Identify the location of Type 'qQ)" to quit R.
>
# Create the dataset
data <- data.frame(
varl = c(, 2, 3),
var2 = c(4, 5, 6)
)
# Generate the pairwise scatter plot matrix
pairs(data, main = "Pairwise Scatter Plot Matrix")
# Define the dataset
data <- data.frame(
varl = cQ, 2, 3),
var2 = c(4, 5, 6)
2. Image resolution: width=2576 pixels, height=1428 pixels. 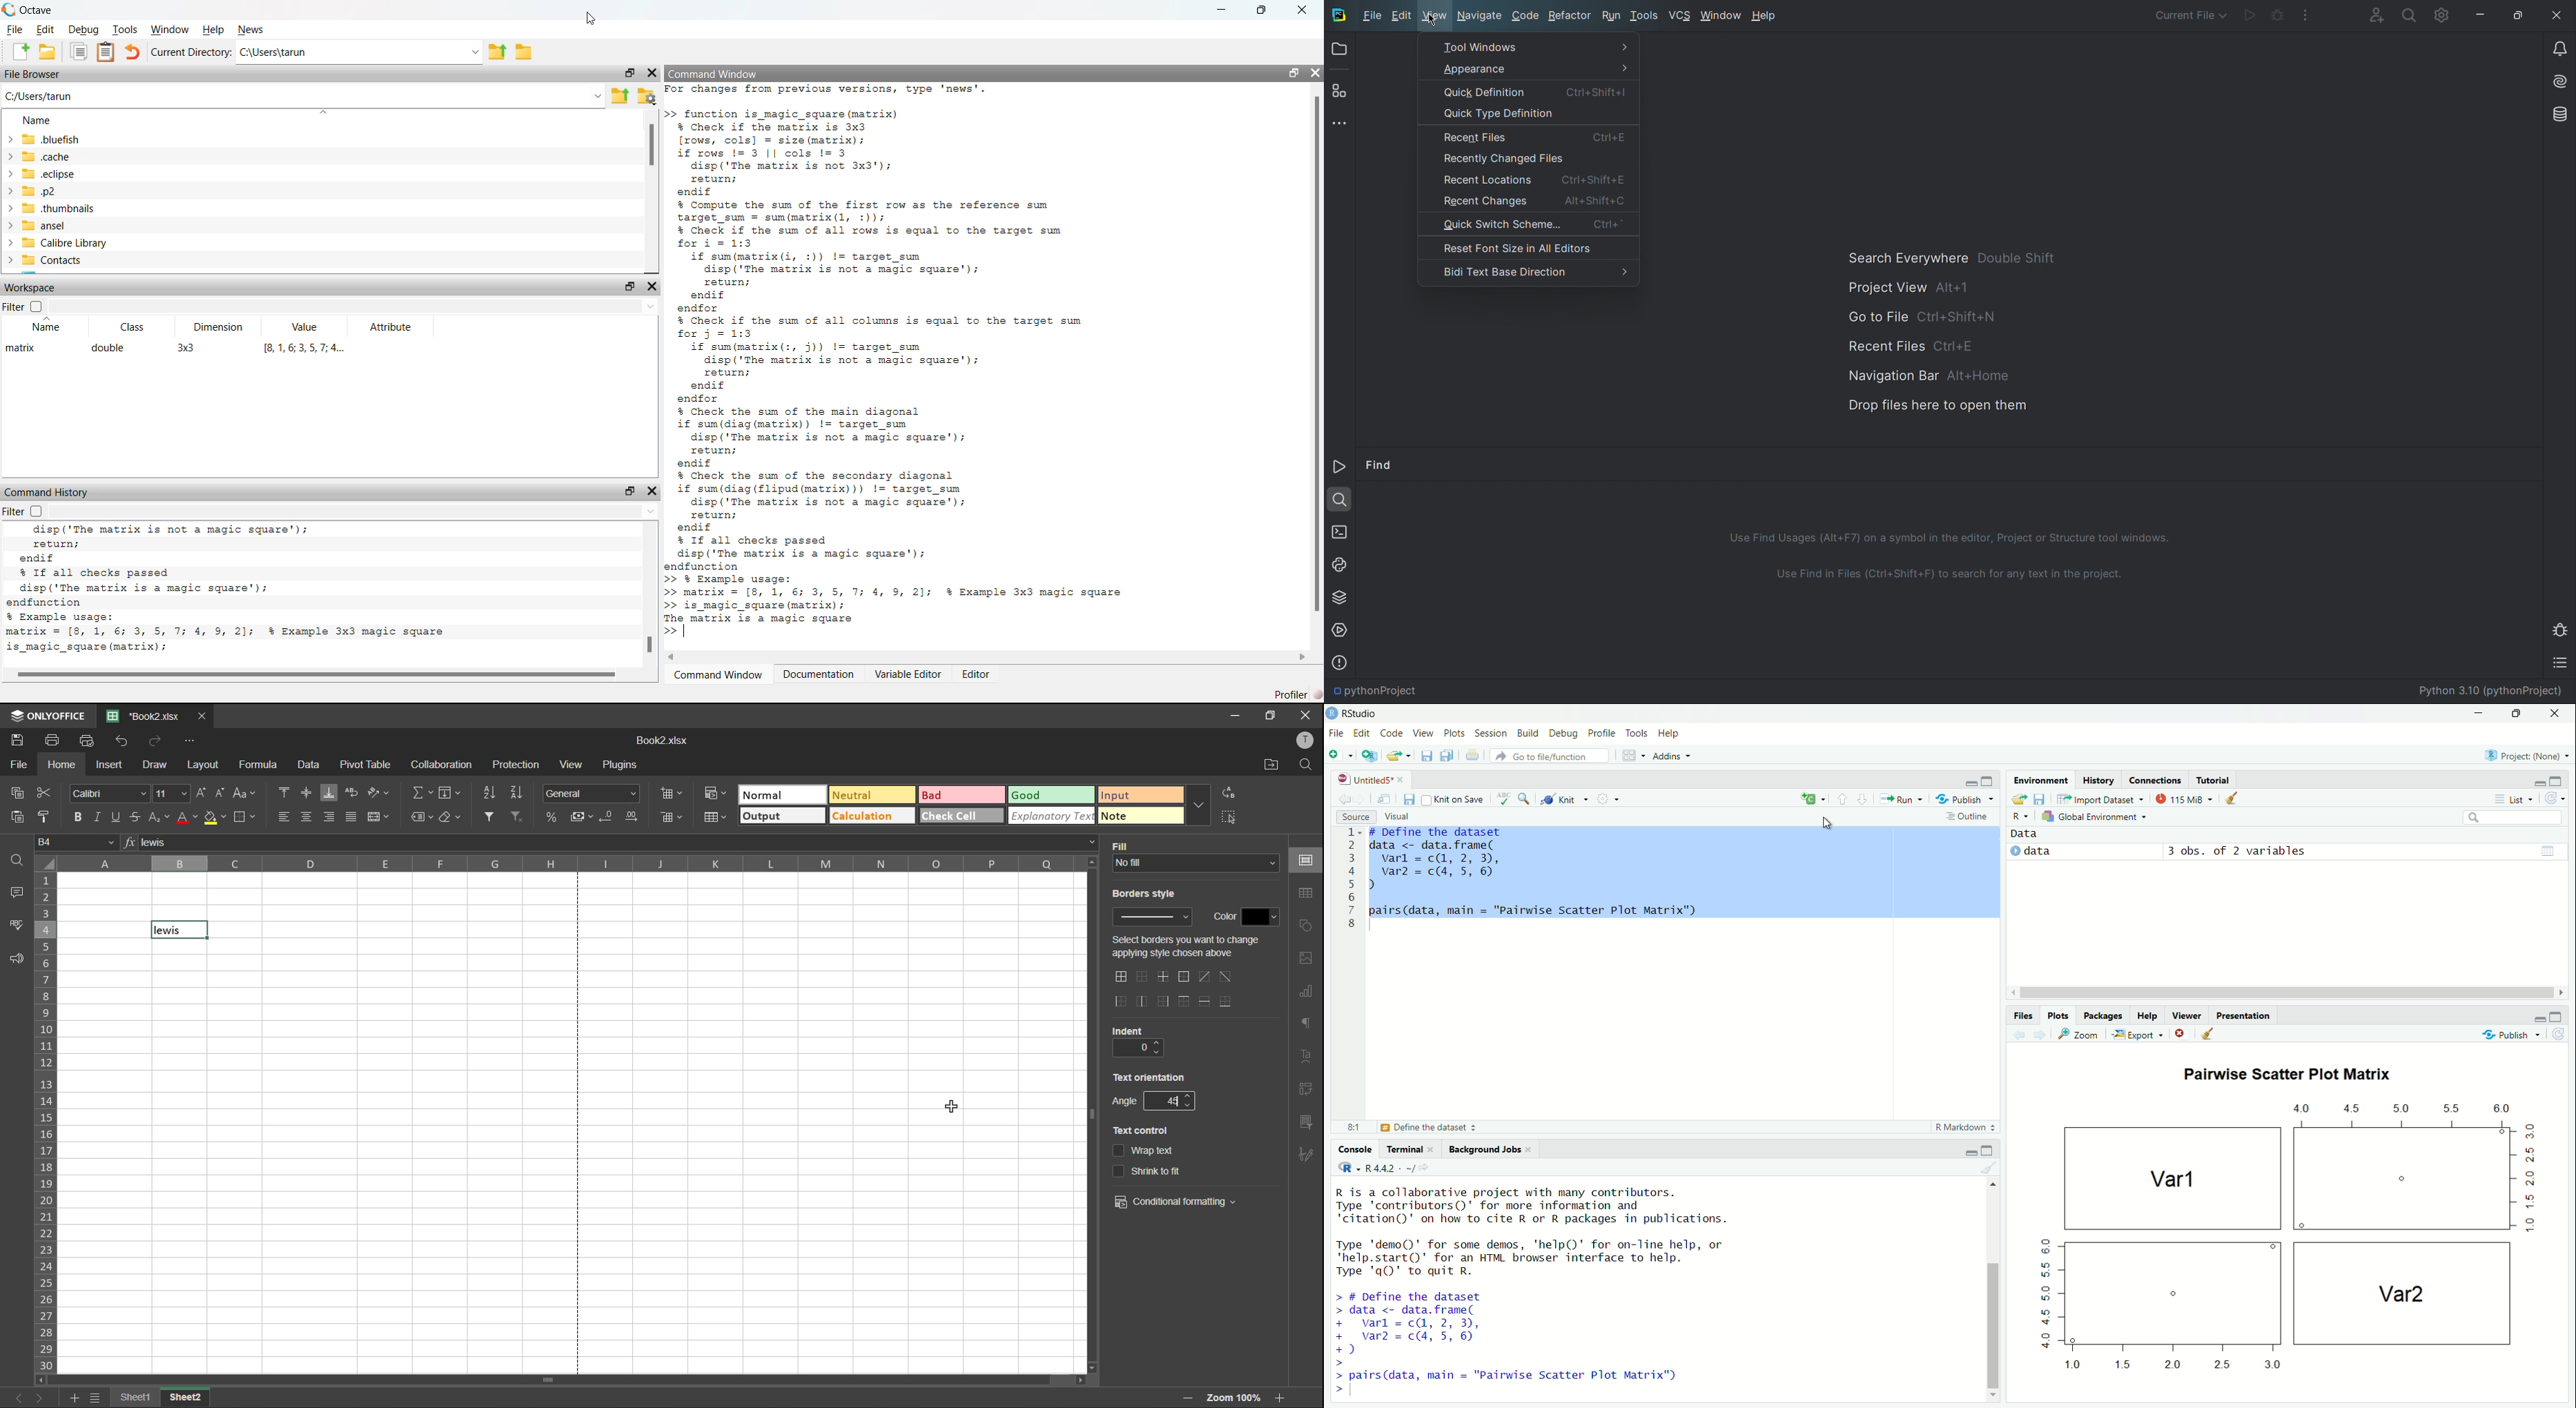
(1551, 1283).